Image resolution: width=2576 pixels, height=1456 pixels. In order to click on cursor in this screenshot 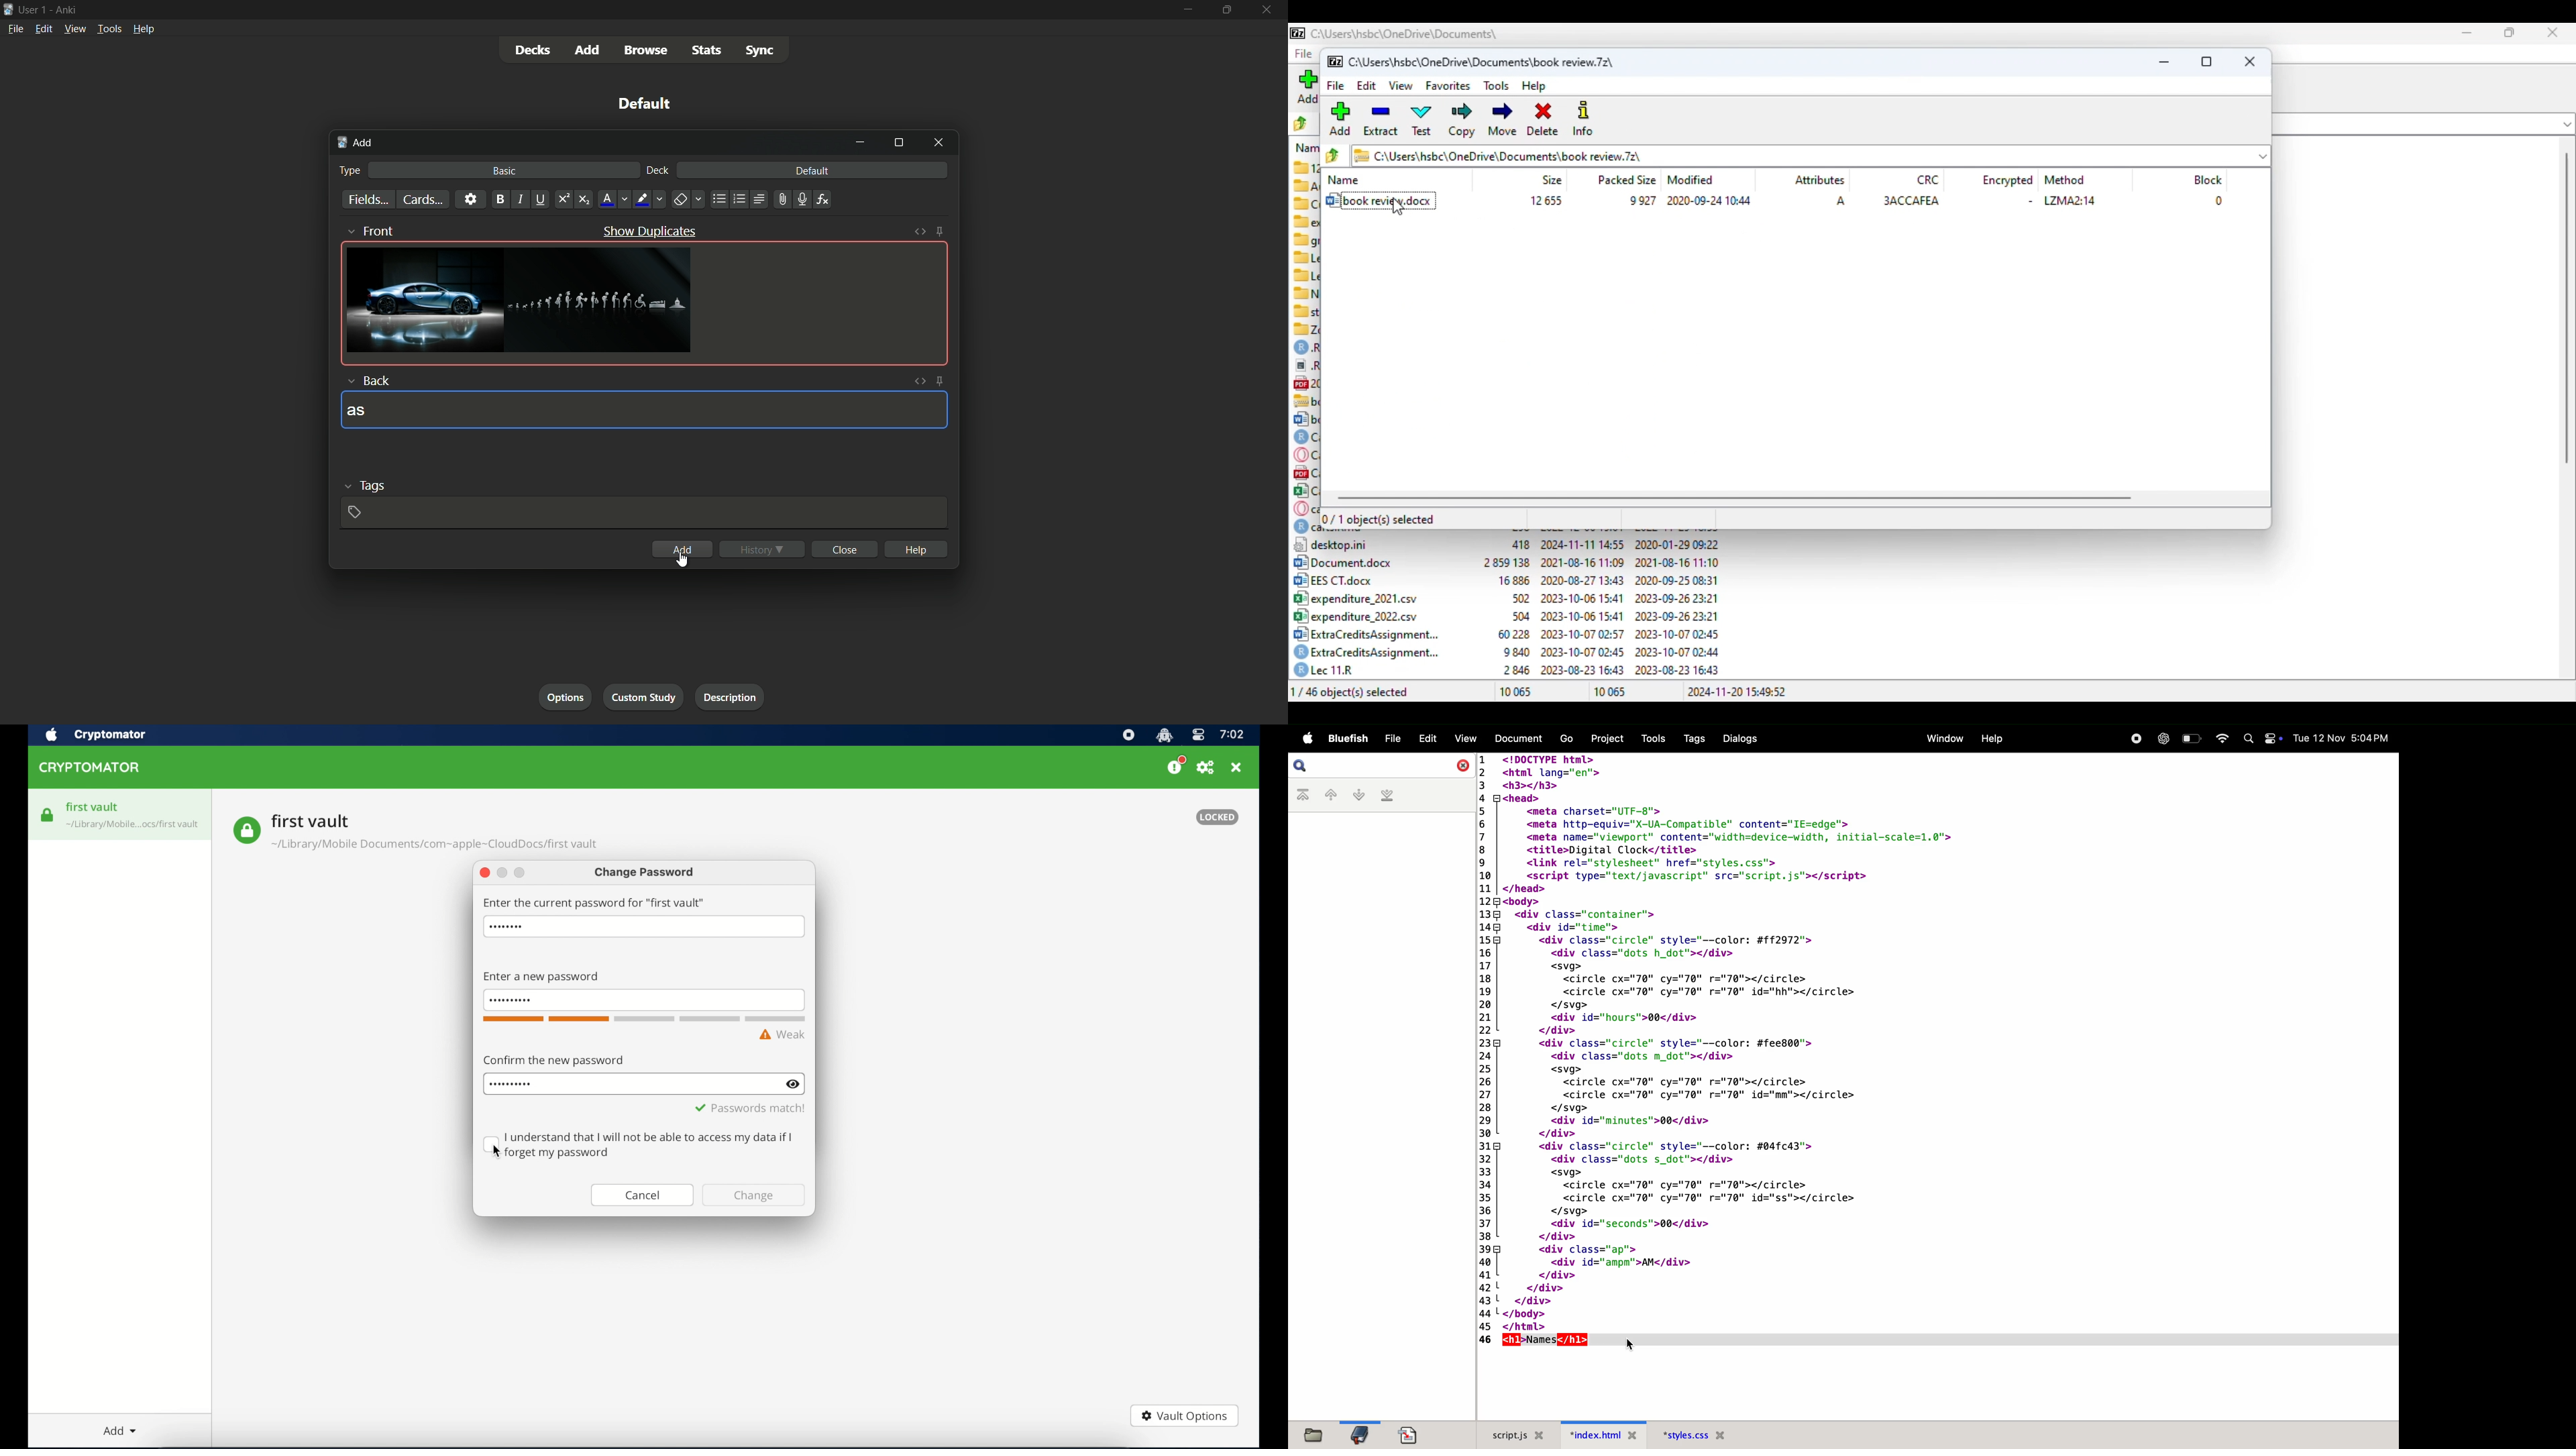, I will do `click(686, 561)`.